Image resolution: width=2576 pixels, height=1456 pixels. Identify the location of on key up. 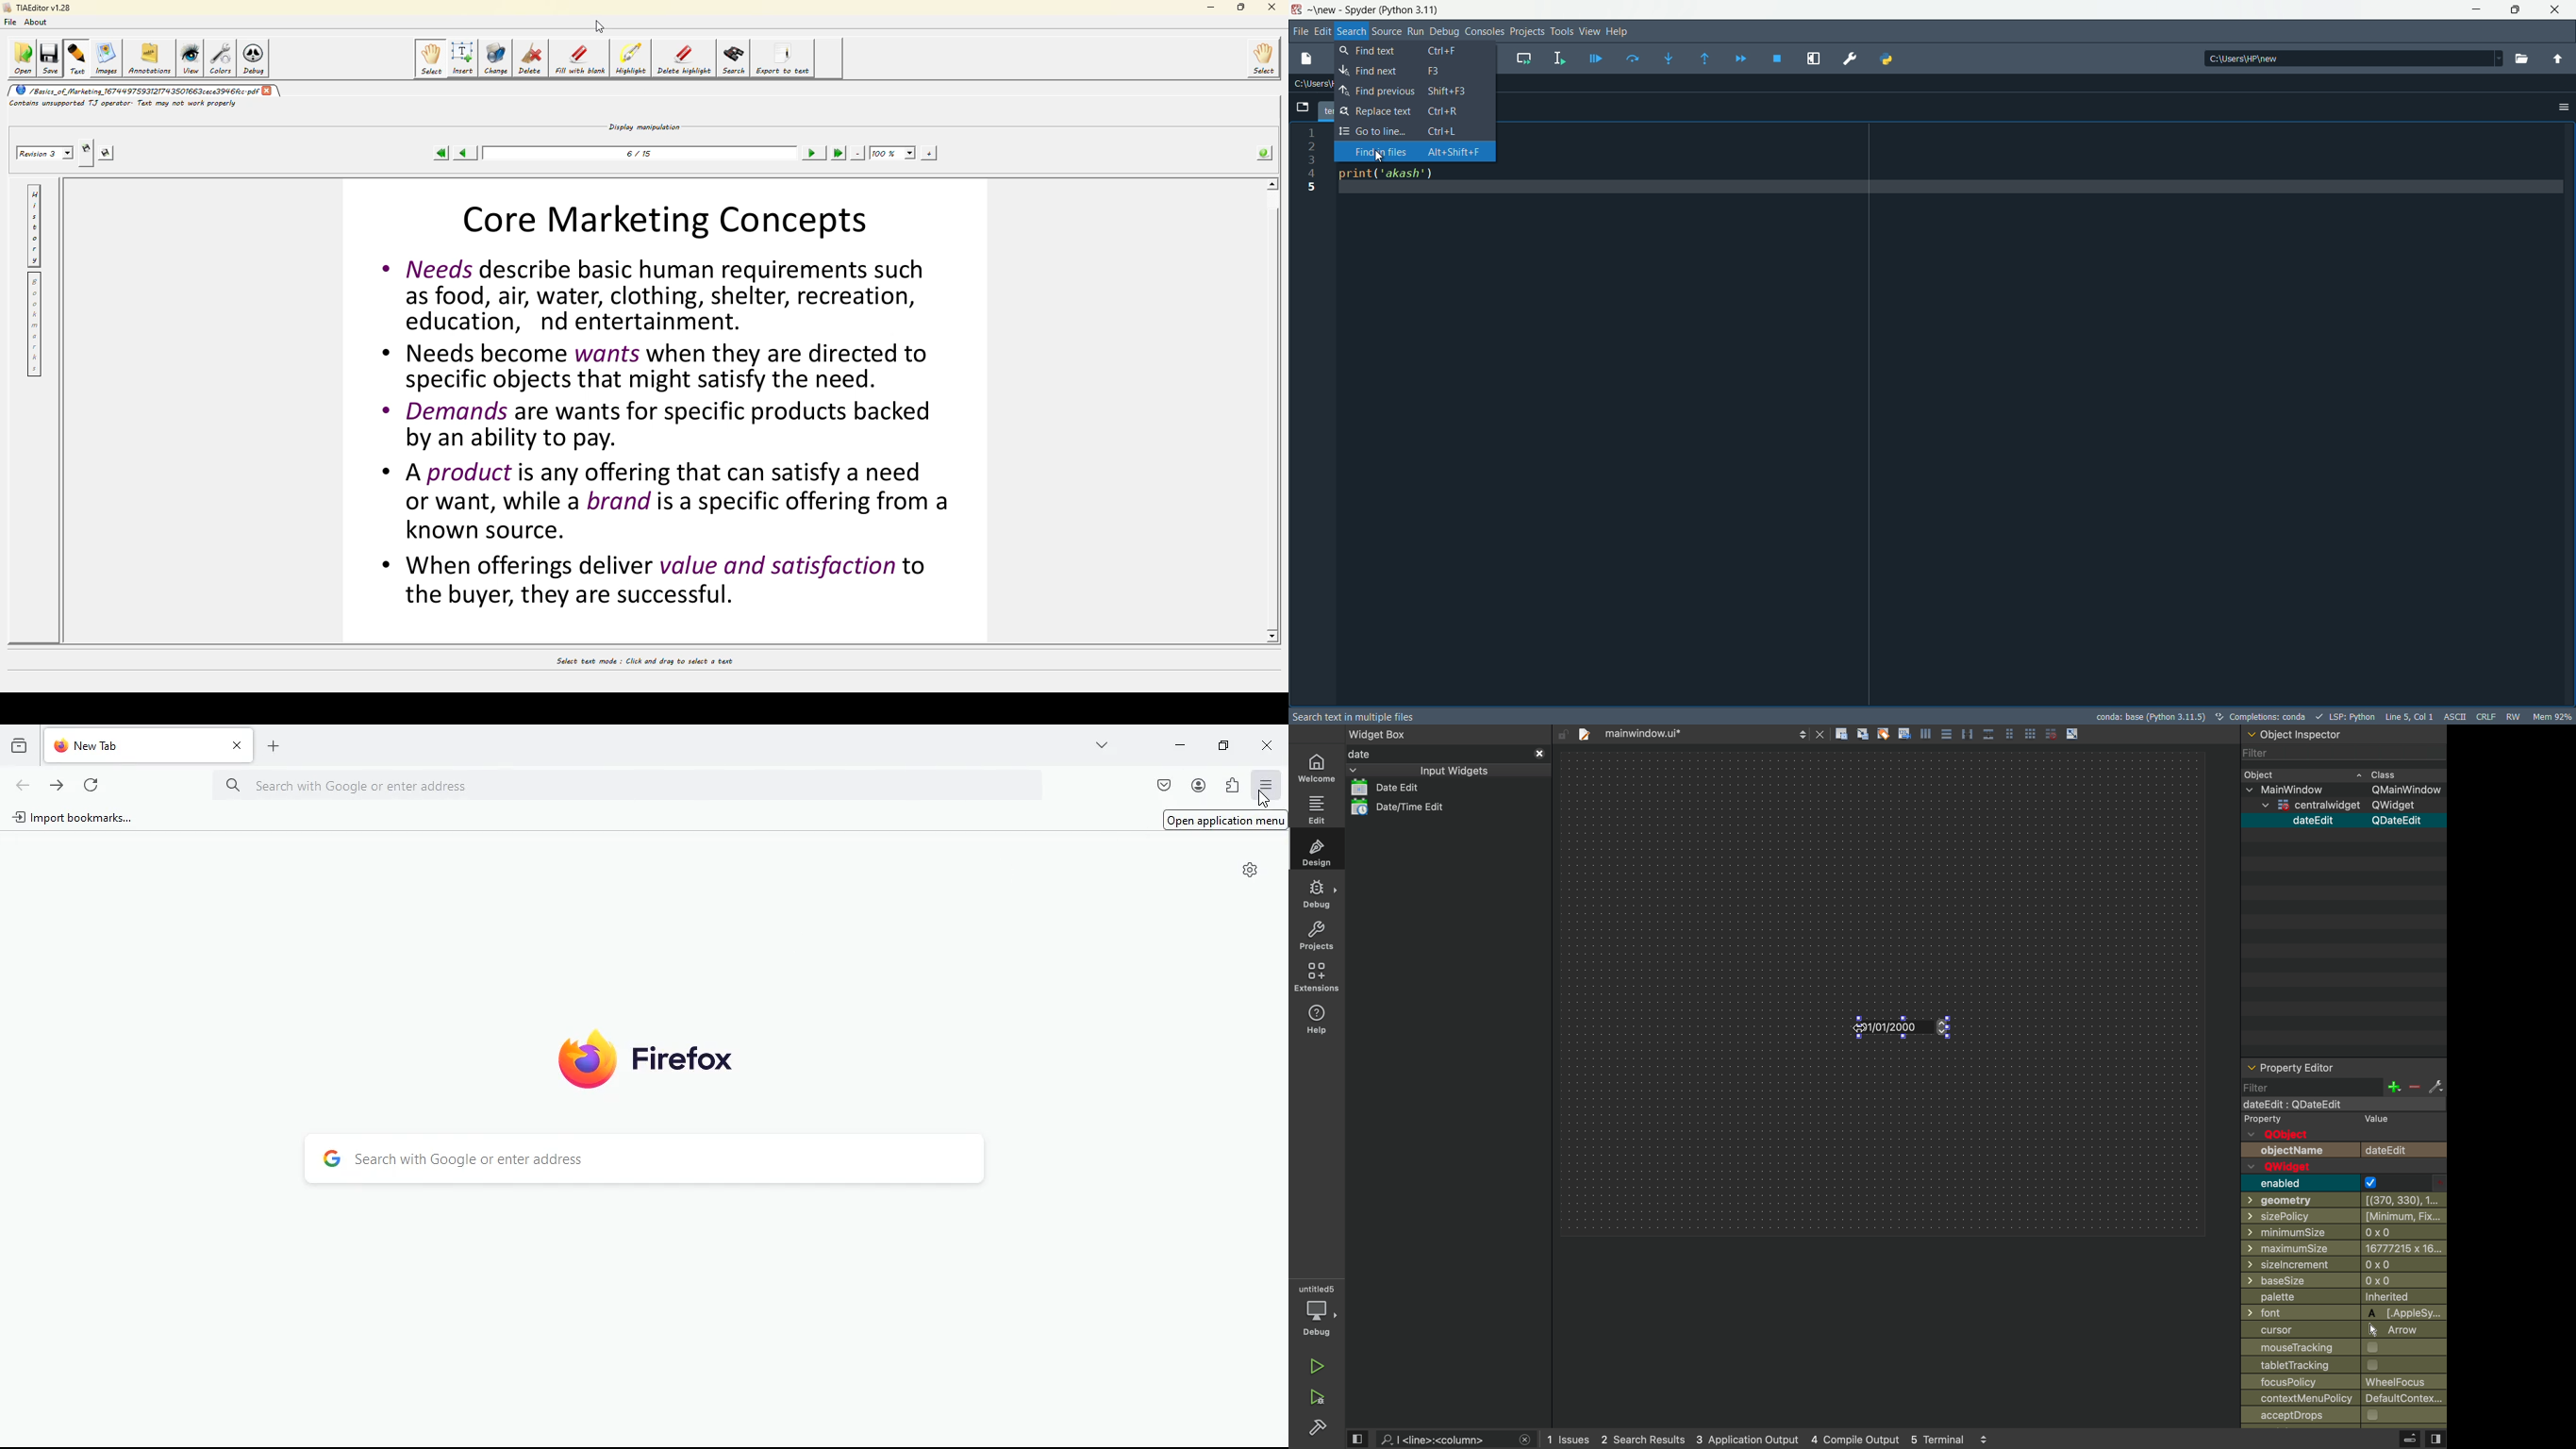
(1913, 1029).